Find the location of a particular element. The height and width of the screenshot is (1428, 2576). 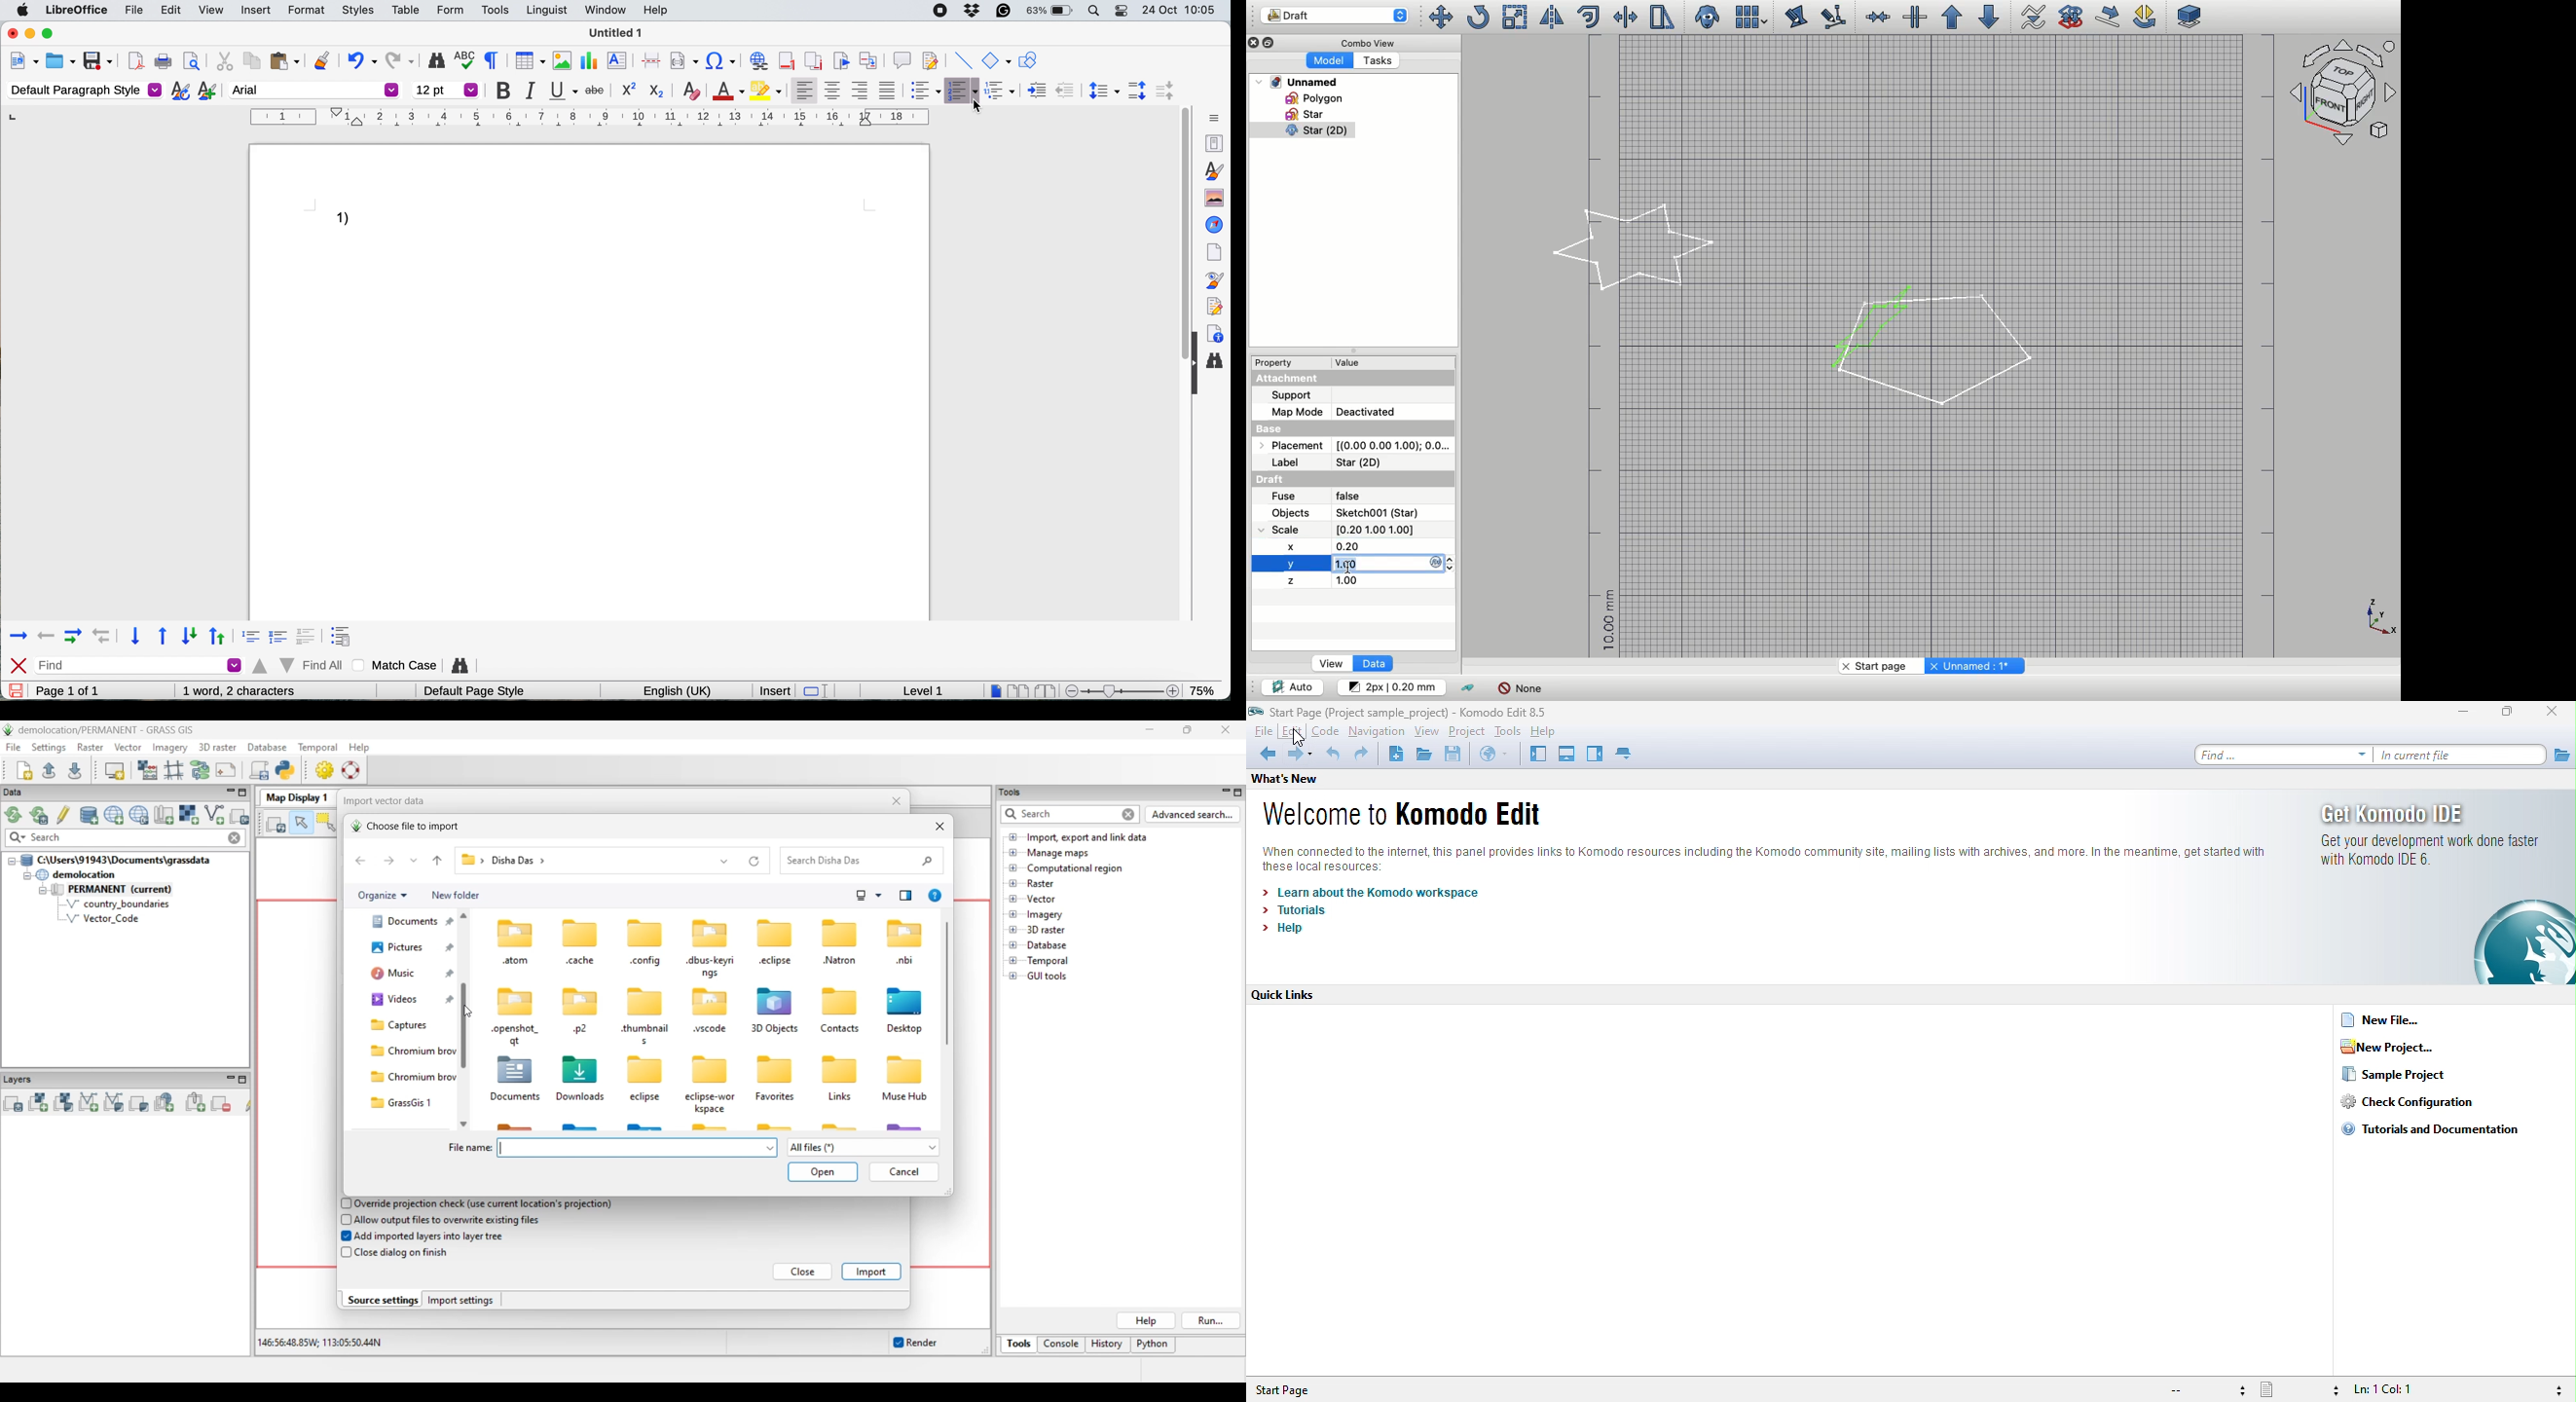

insert cross reference is located at coordinates (870, 59).